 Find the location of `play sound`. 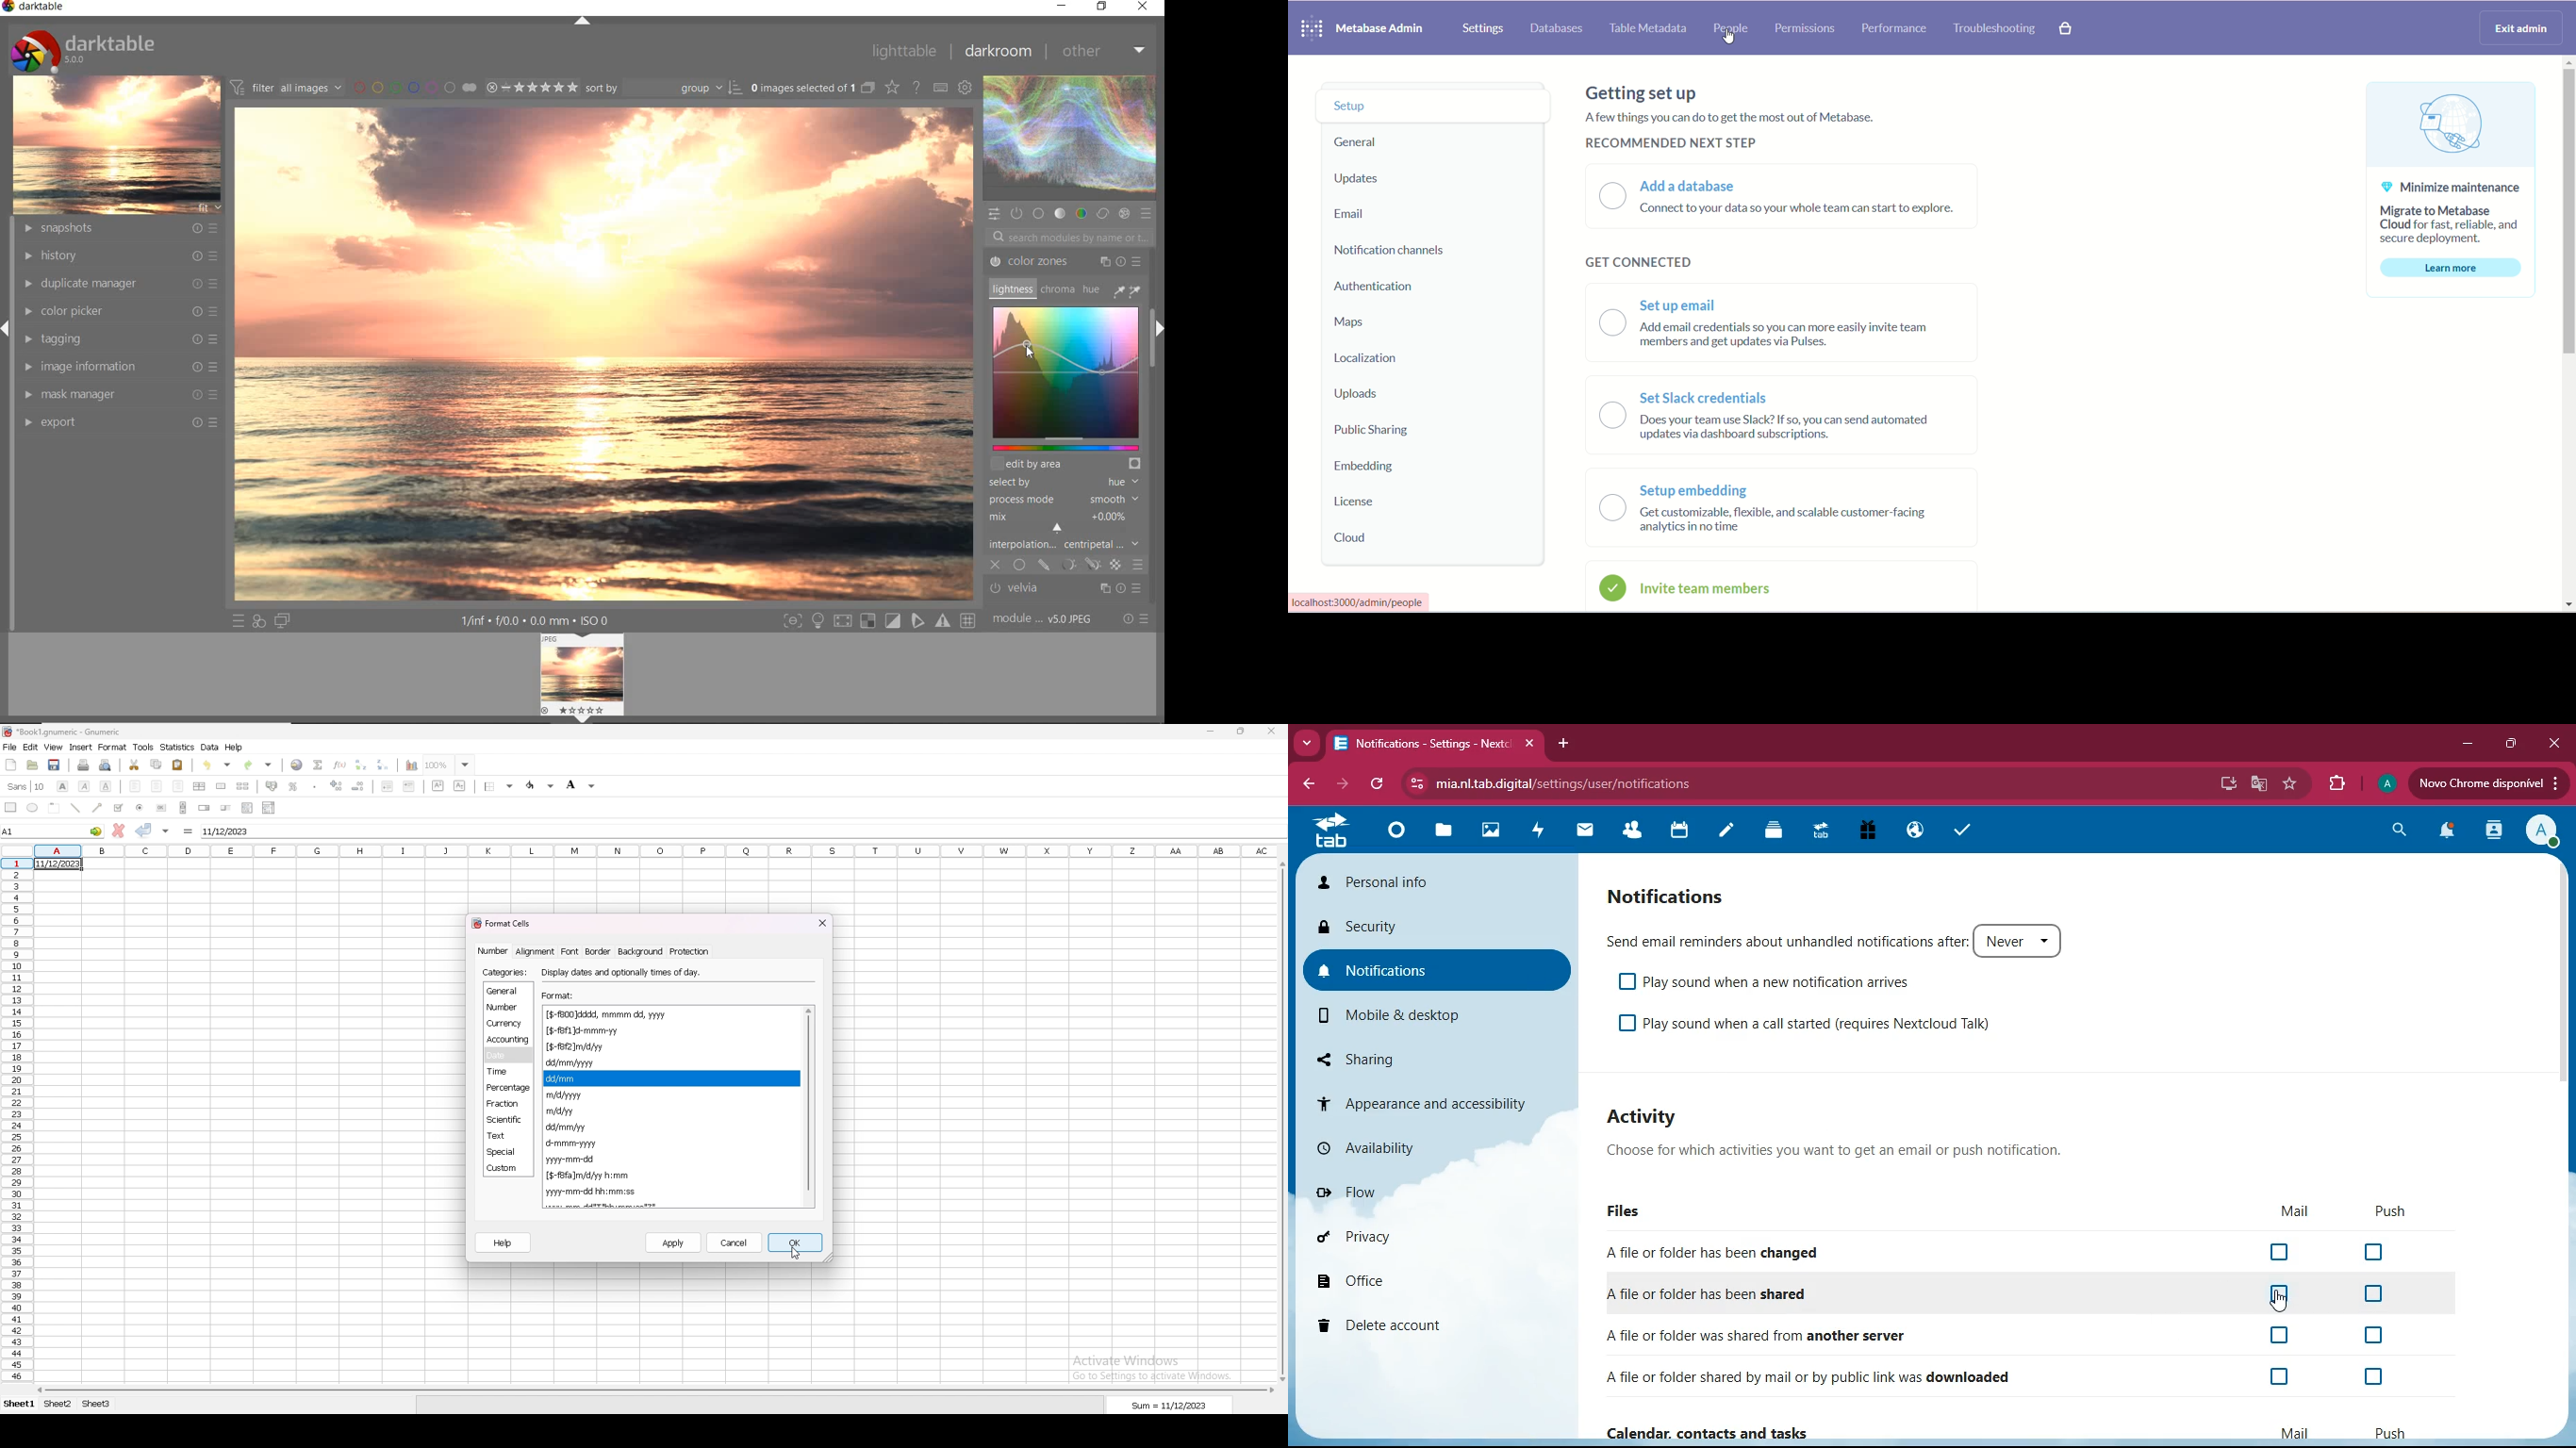

play sound is located at coordinates (1808, 1025).